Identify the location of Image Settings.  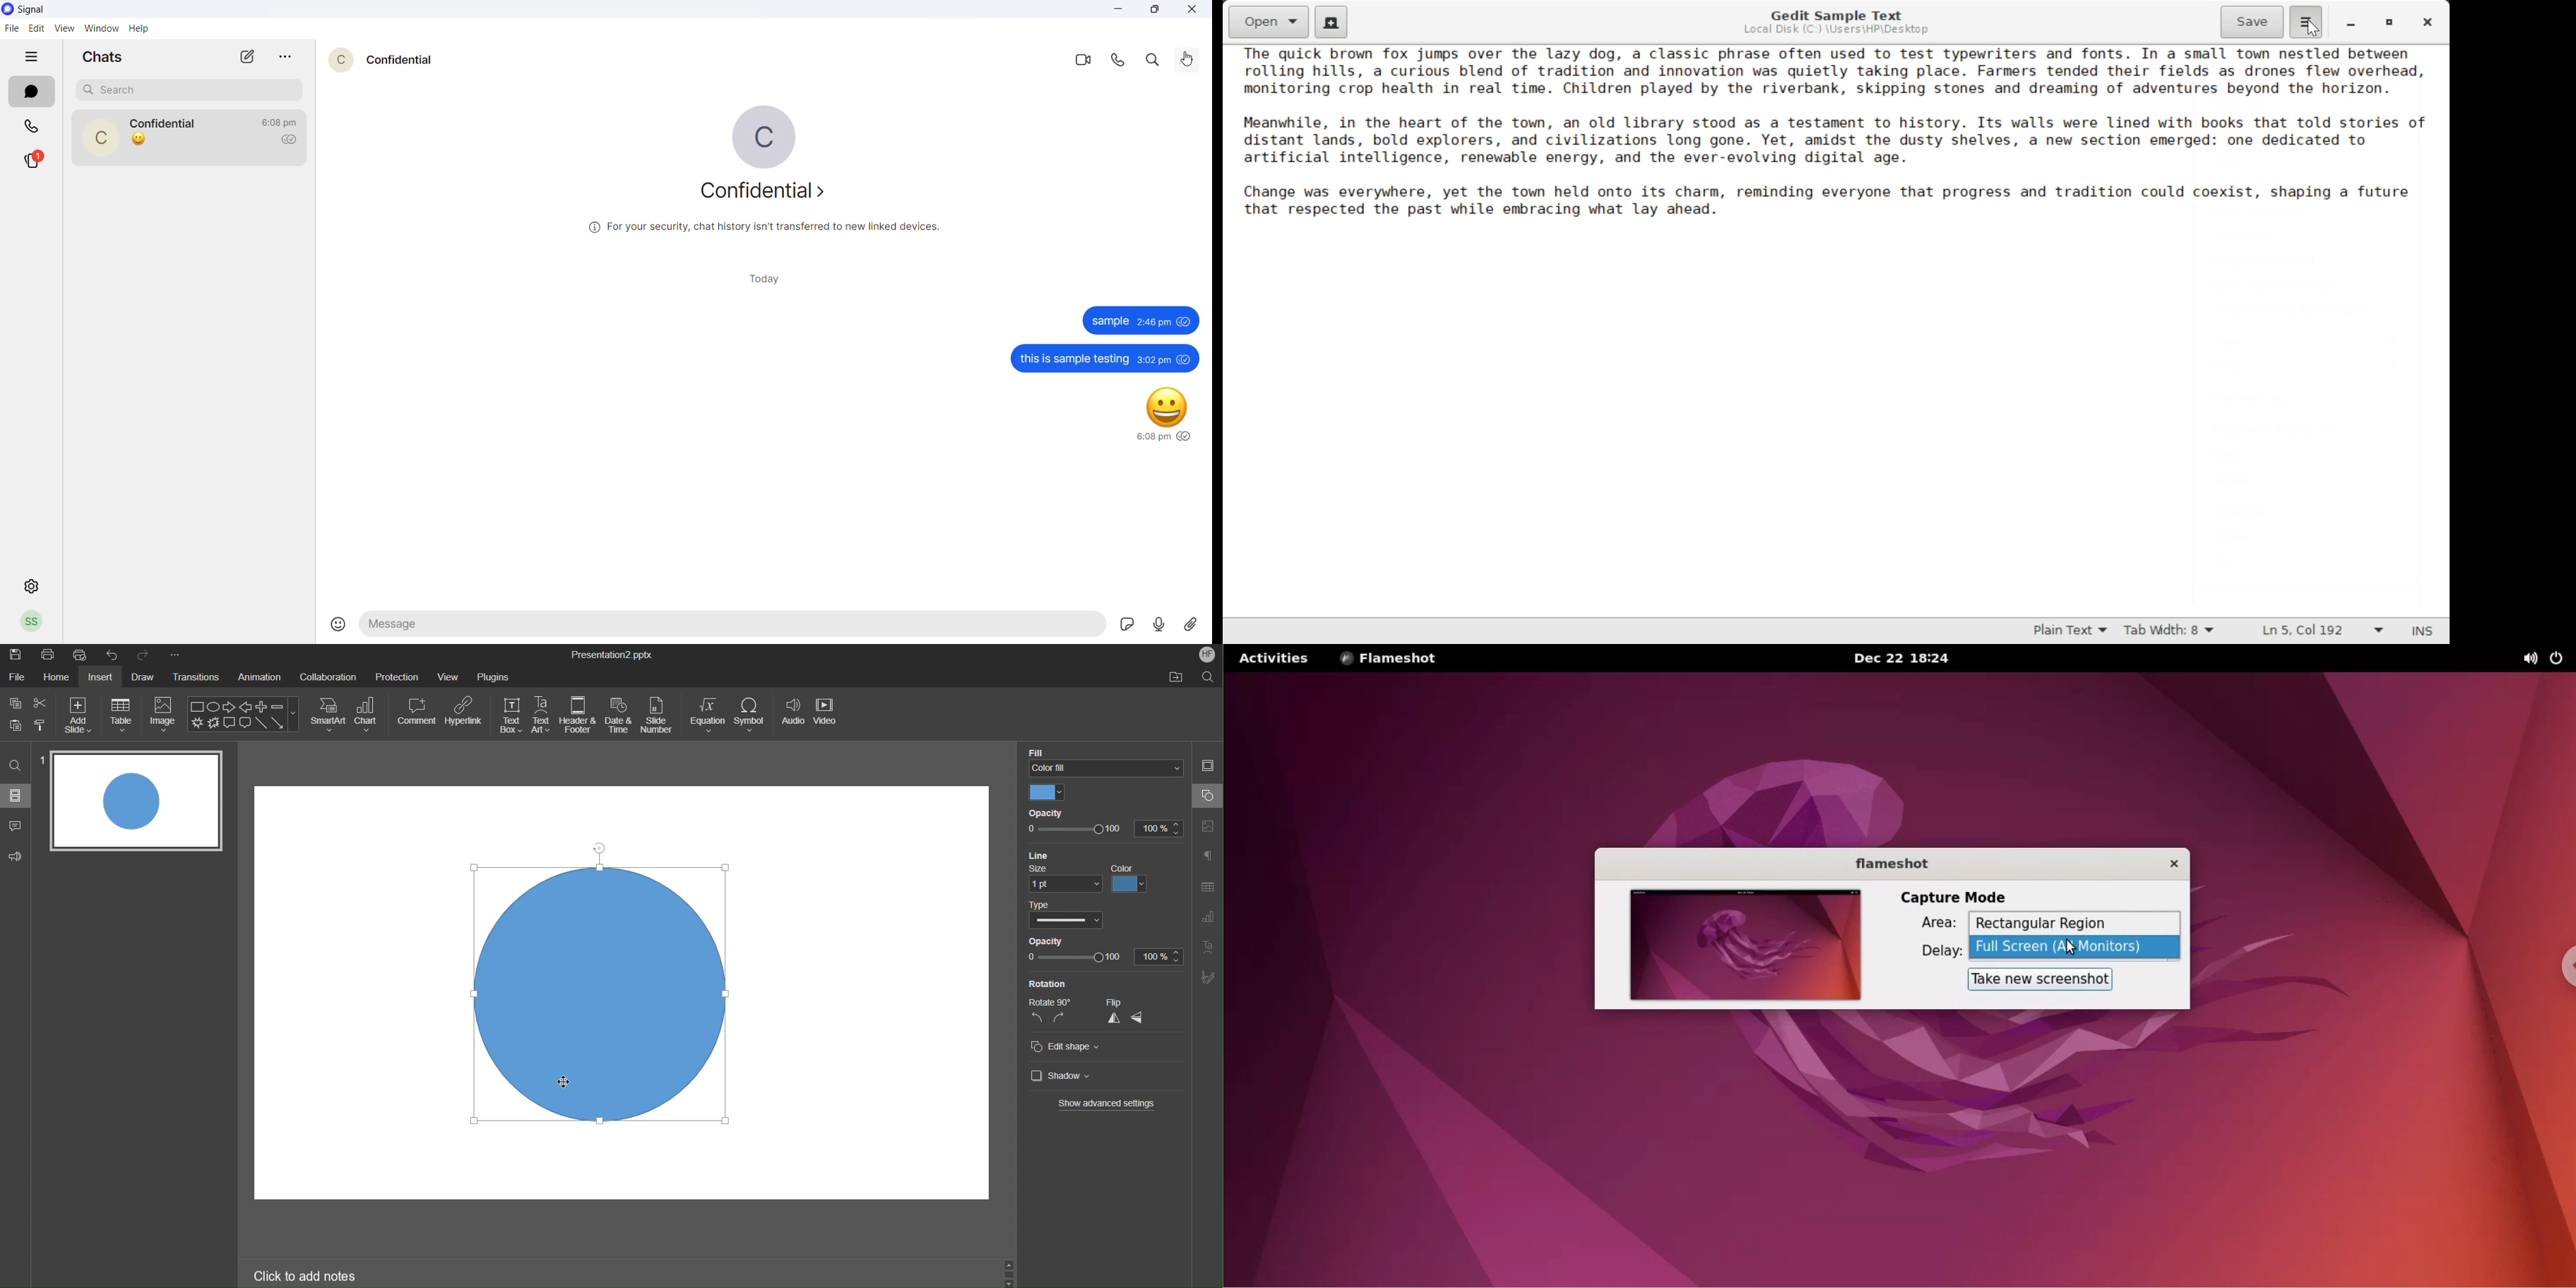
(1209, 824).